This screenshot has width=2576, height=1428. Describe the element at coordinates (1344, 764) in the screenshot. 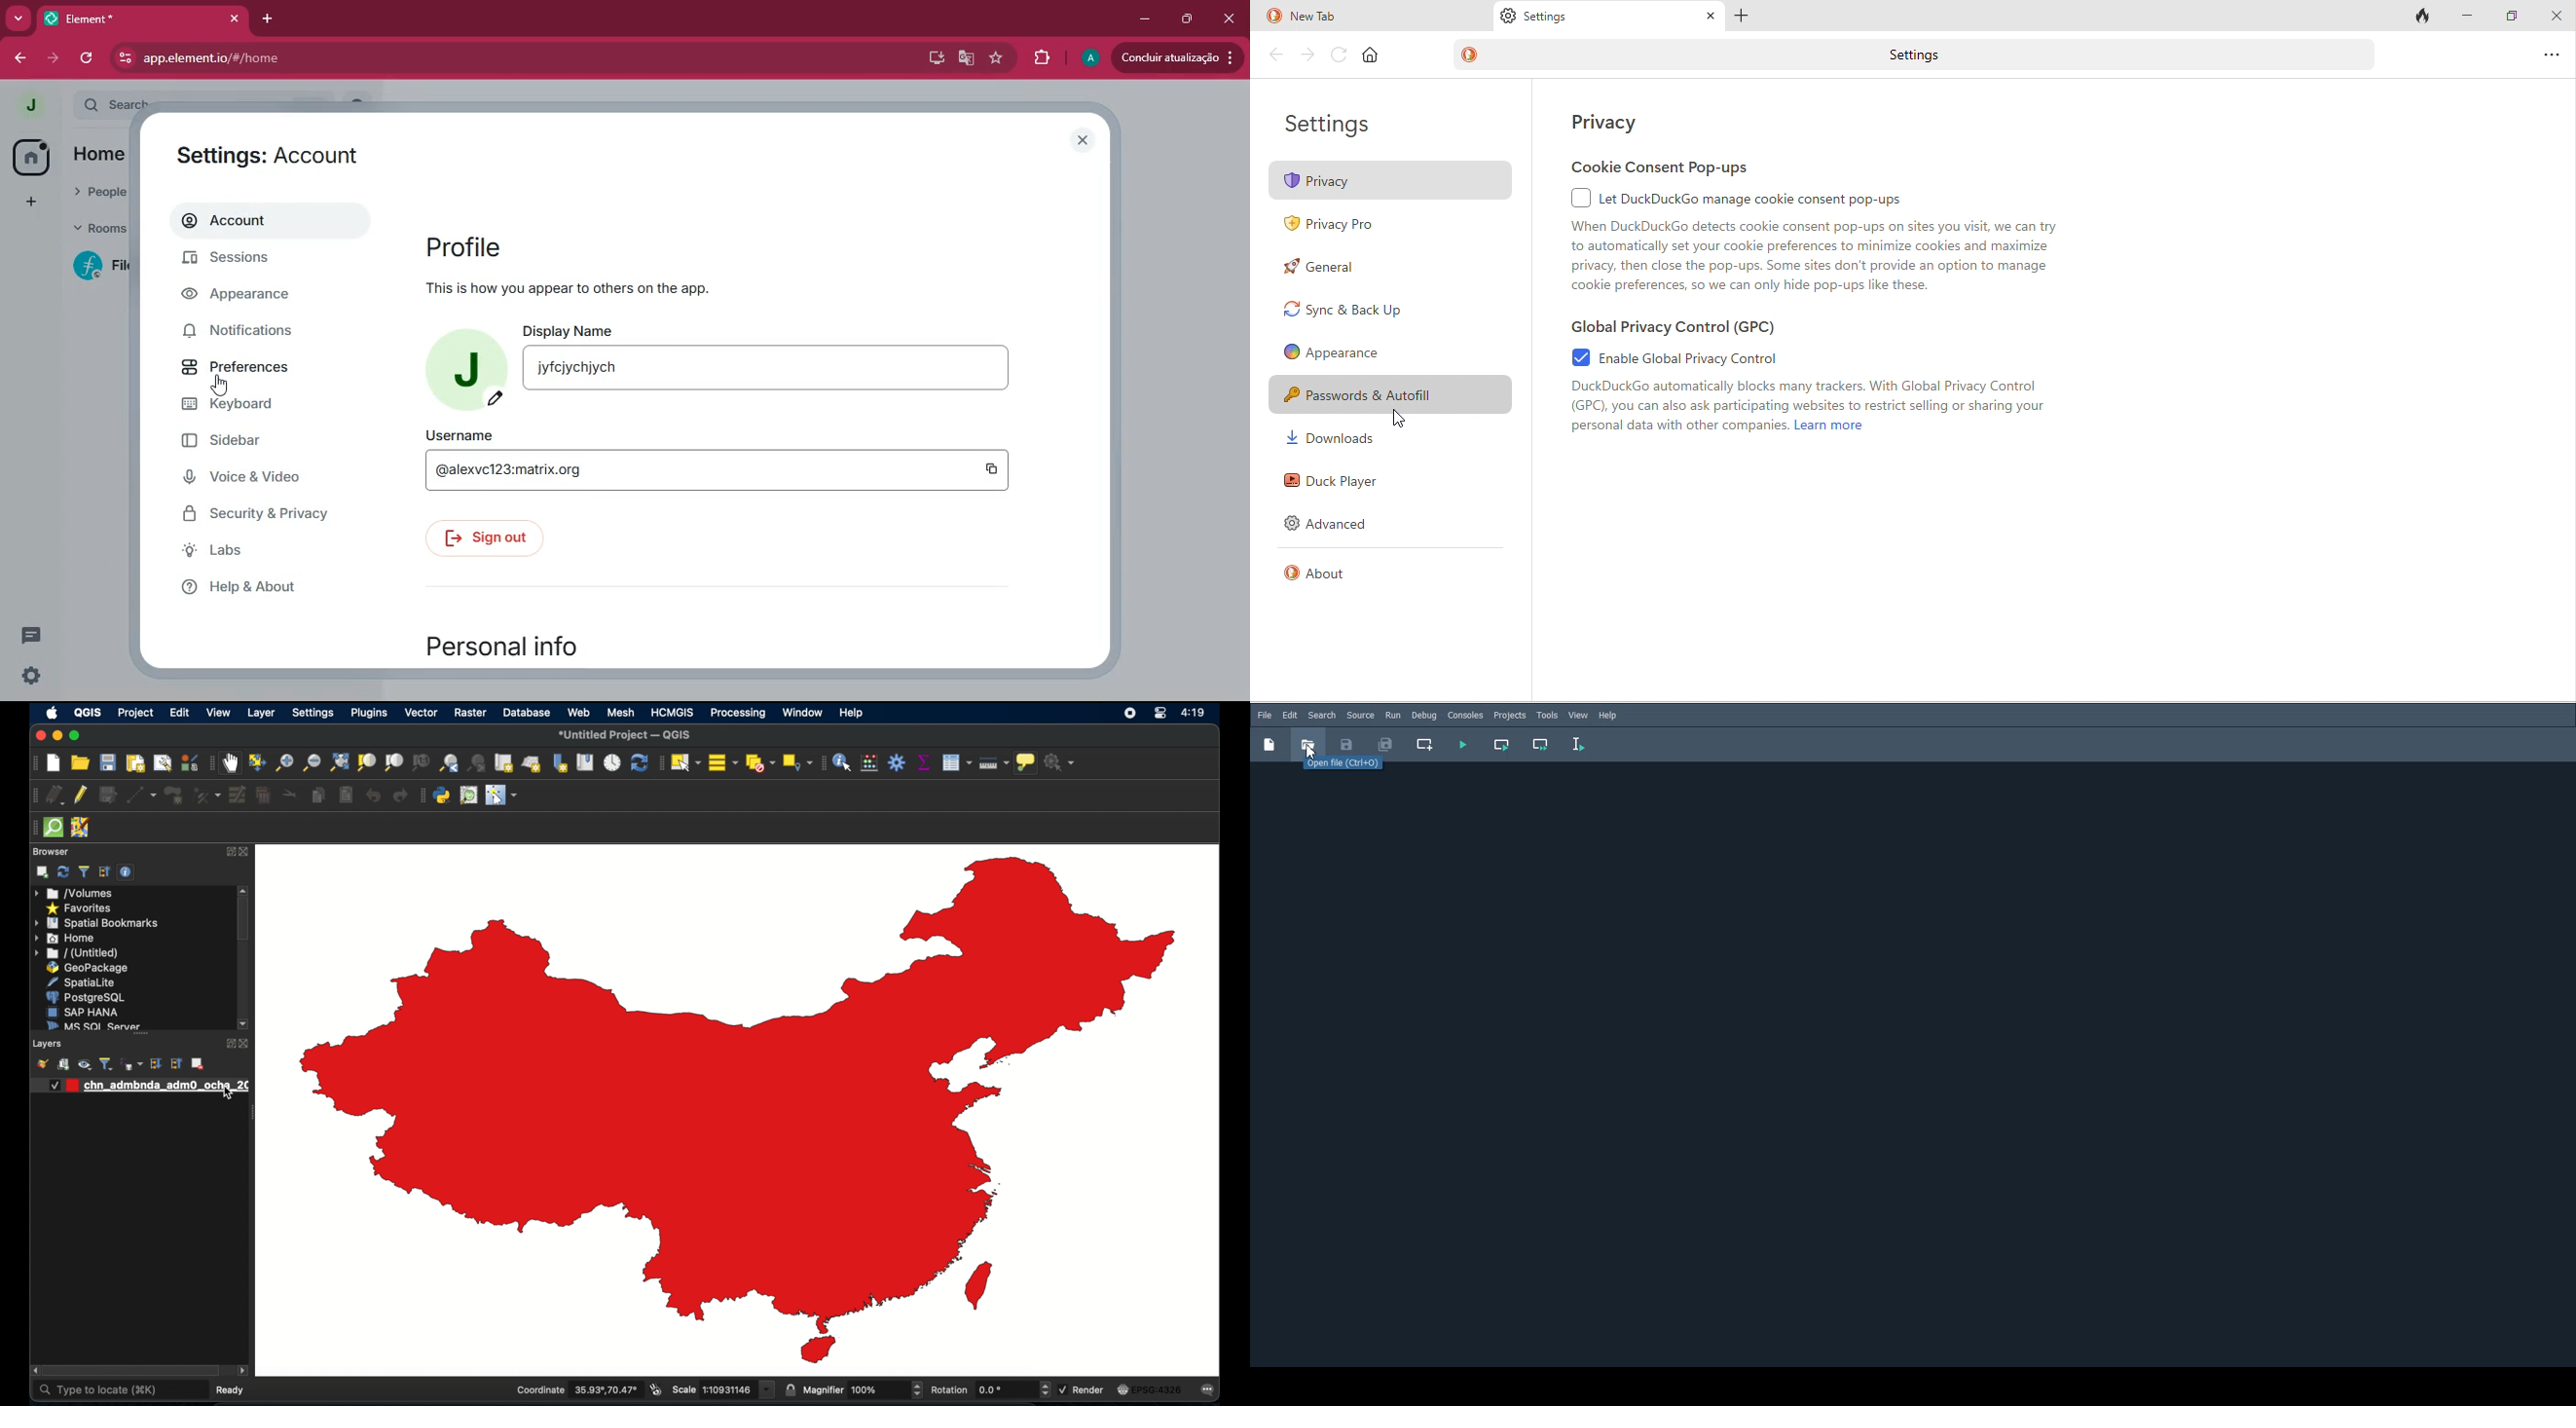

I see `Open File` at that location.